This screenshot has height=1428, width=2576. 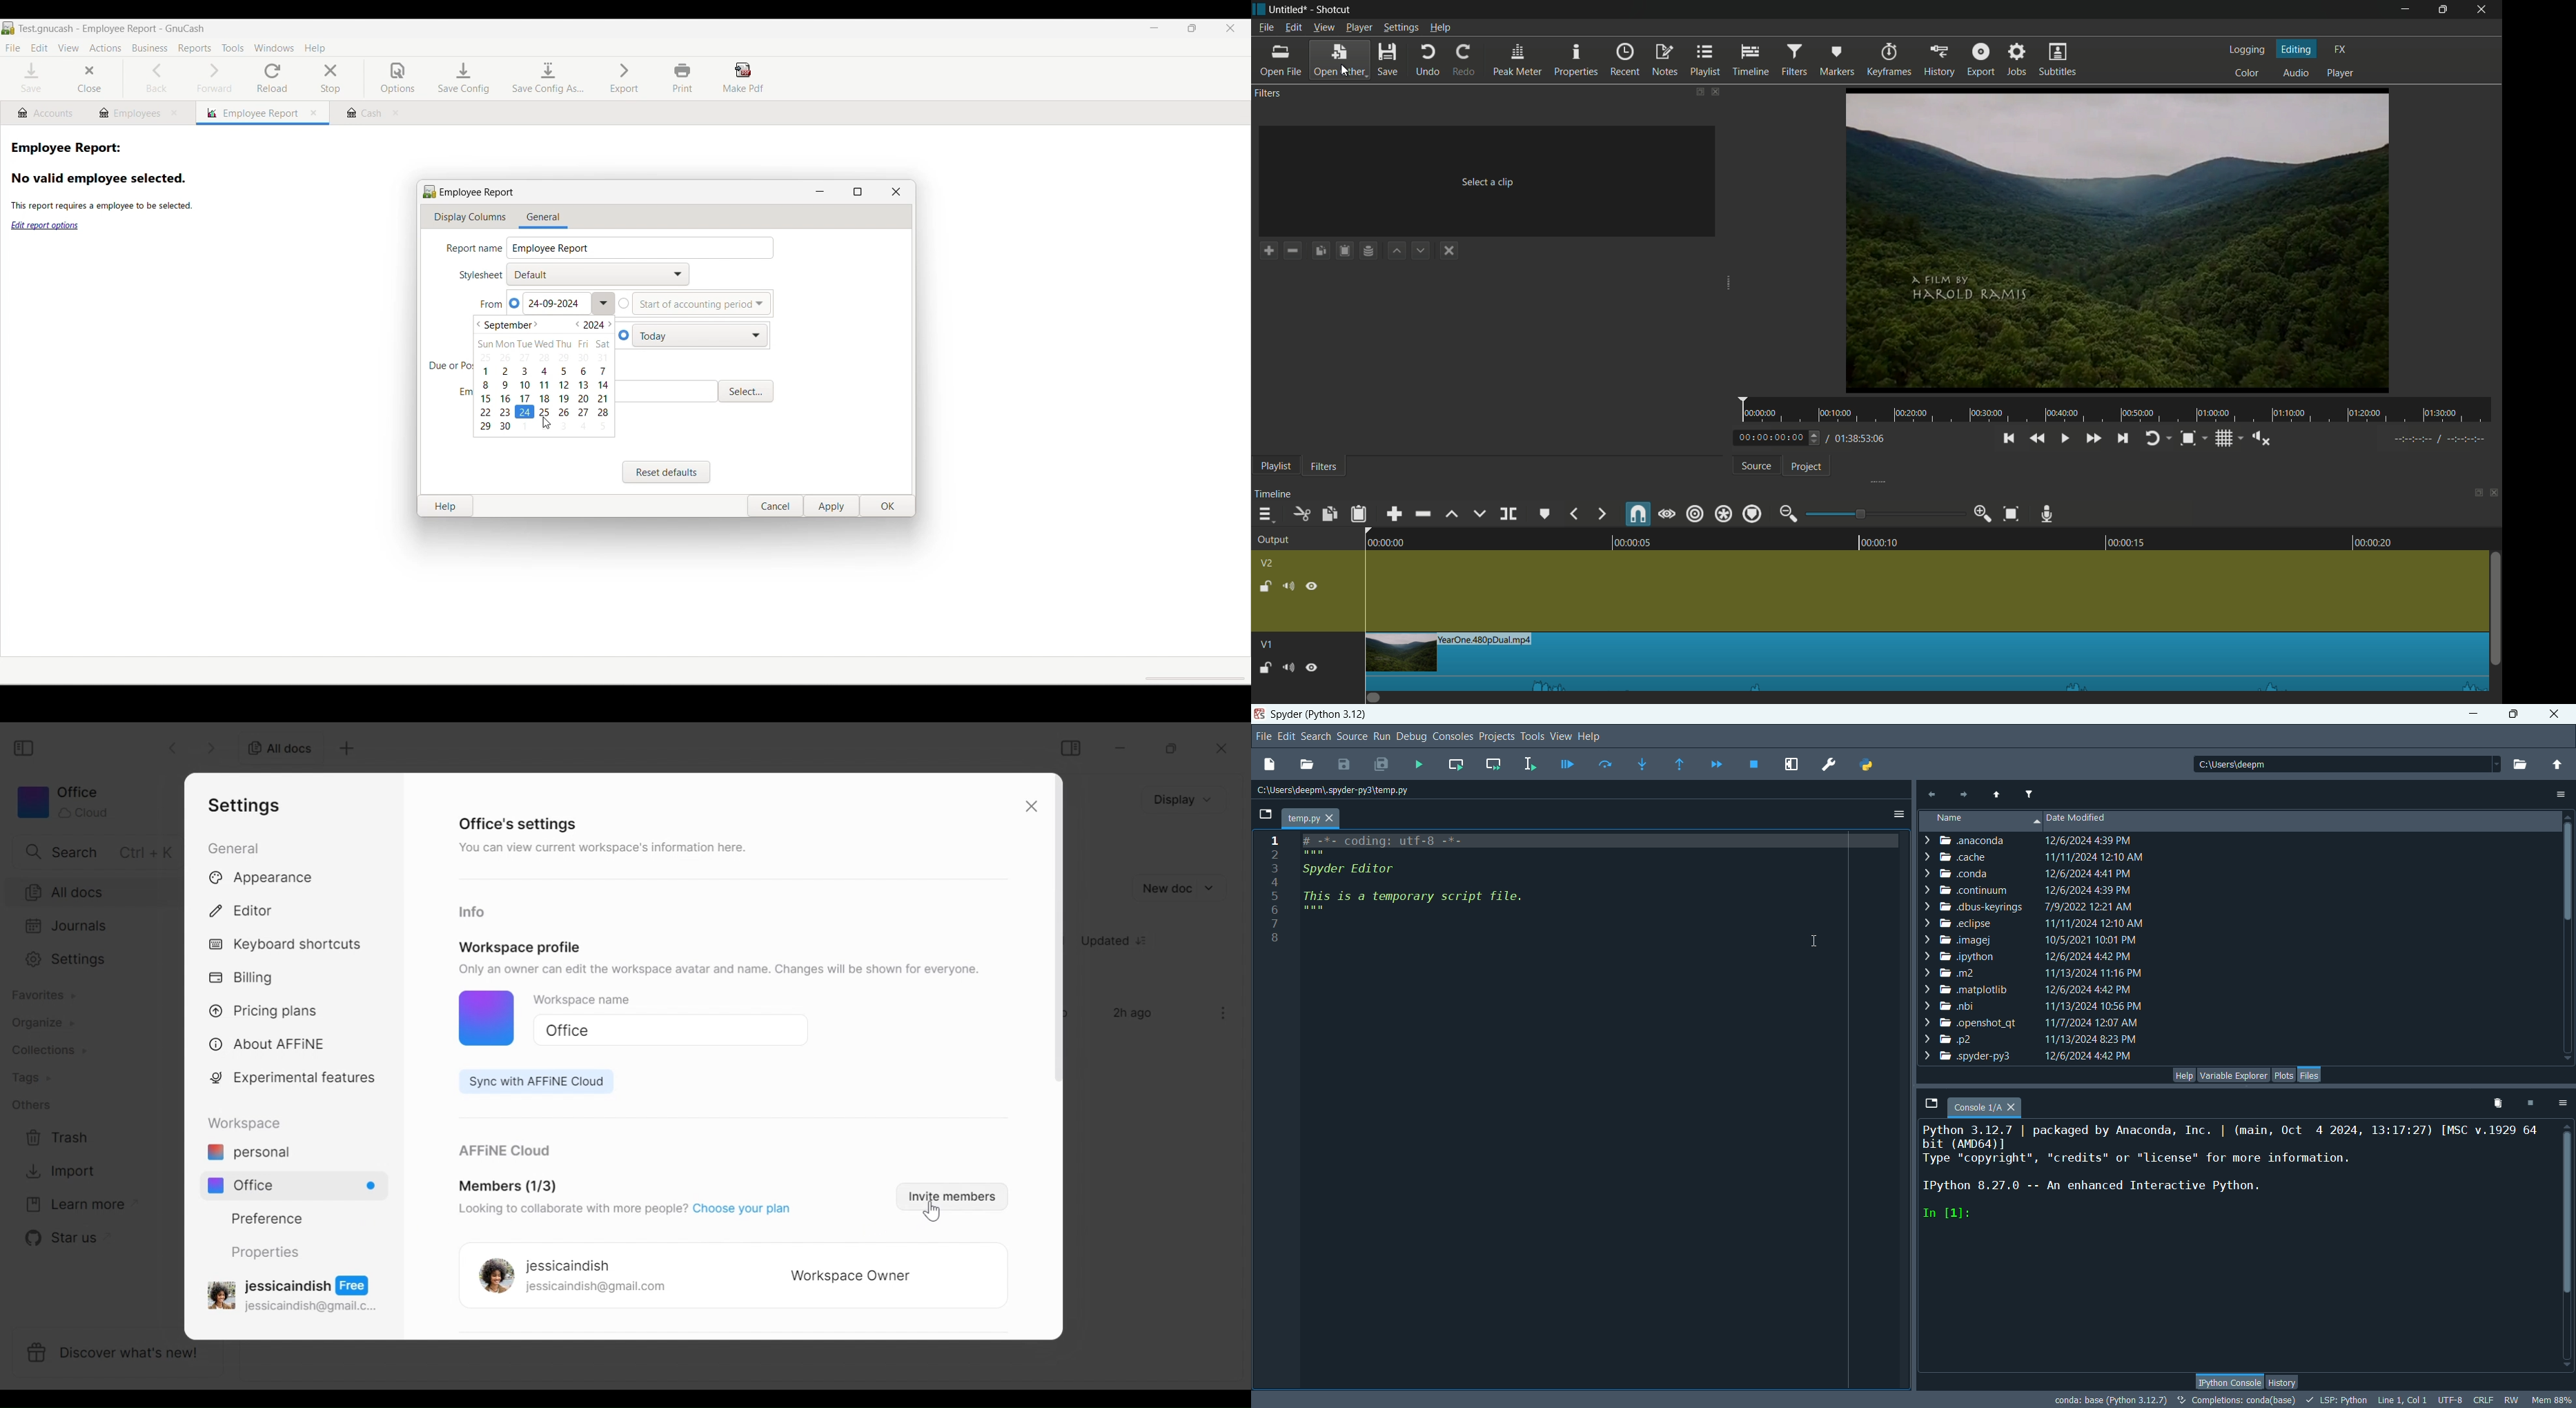 I want to click on timeline, so click(x=1274, y=495).